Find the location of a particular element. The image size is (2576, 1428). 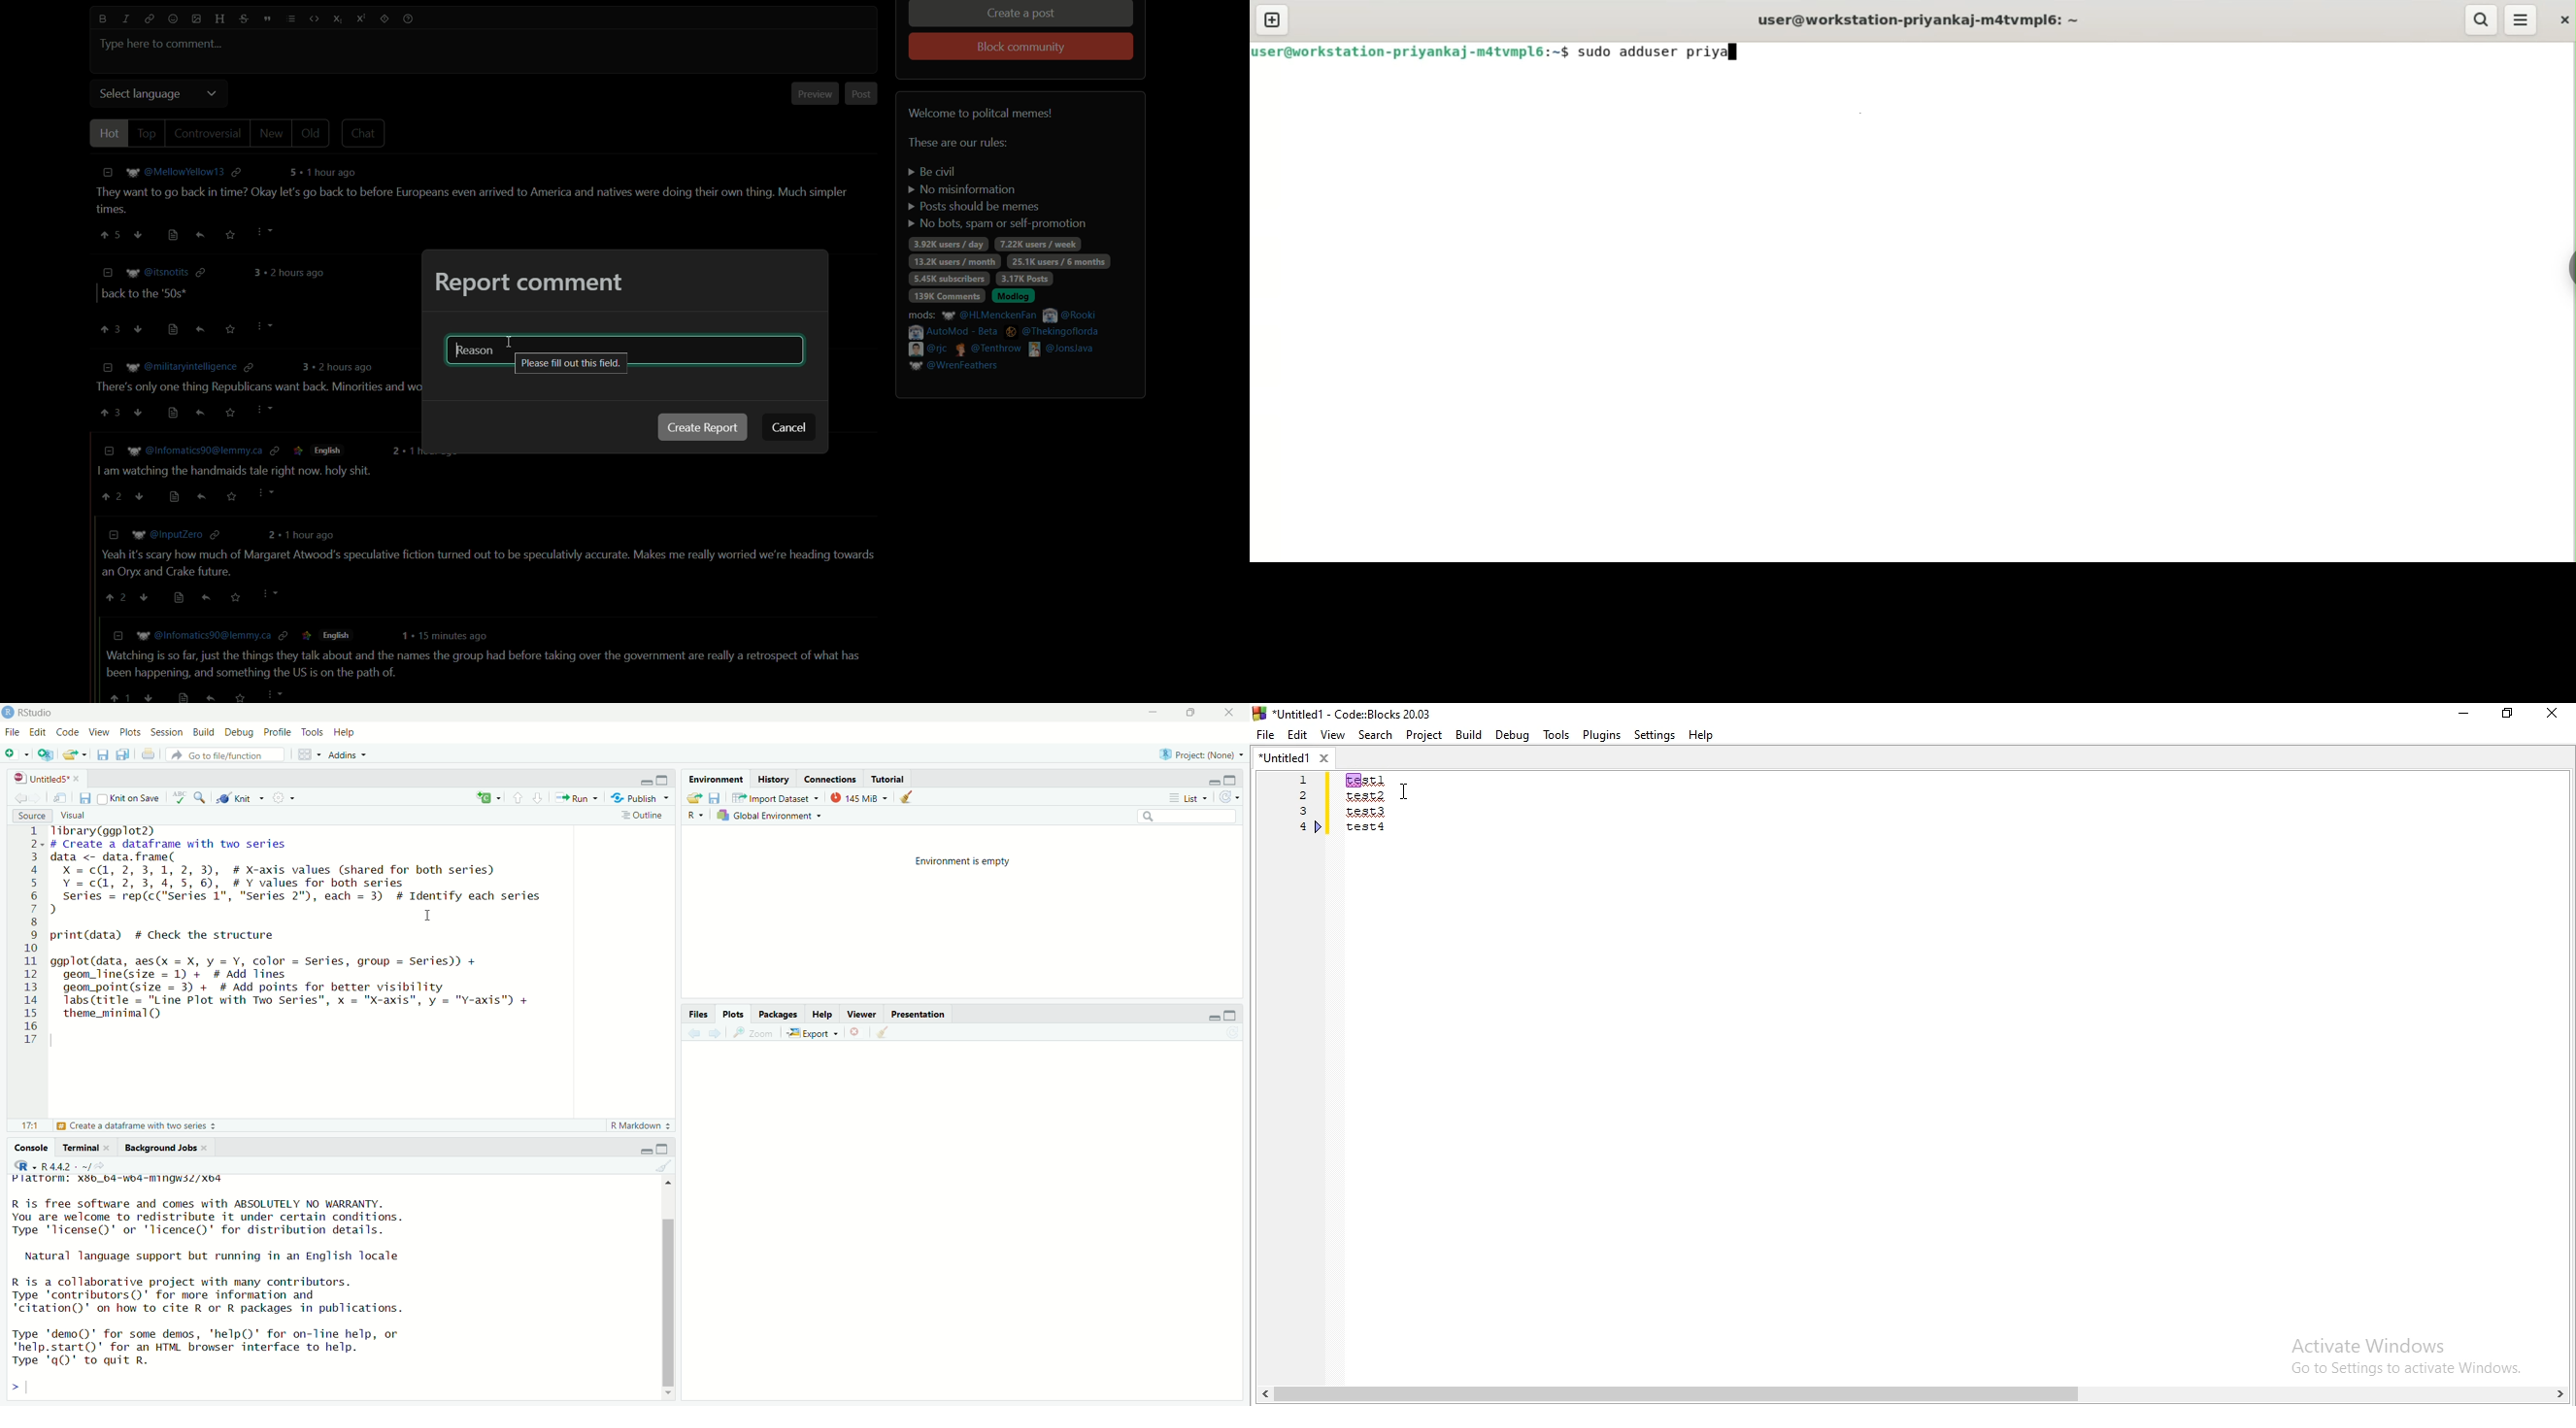

controversial is located at coordinates (206, 133).